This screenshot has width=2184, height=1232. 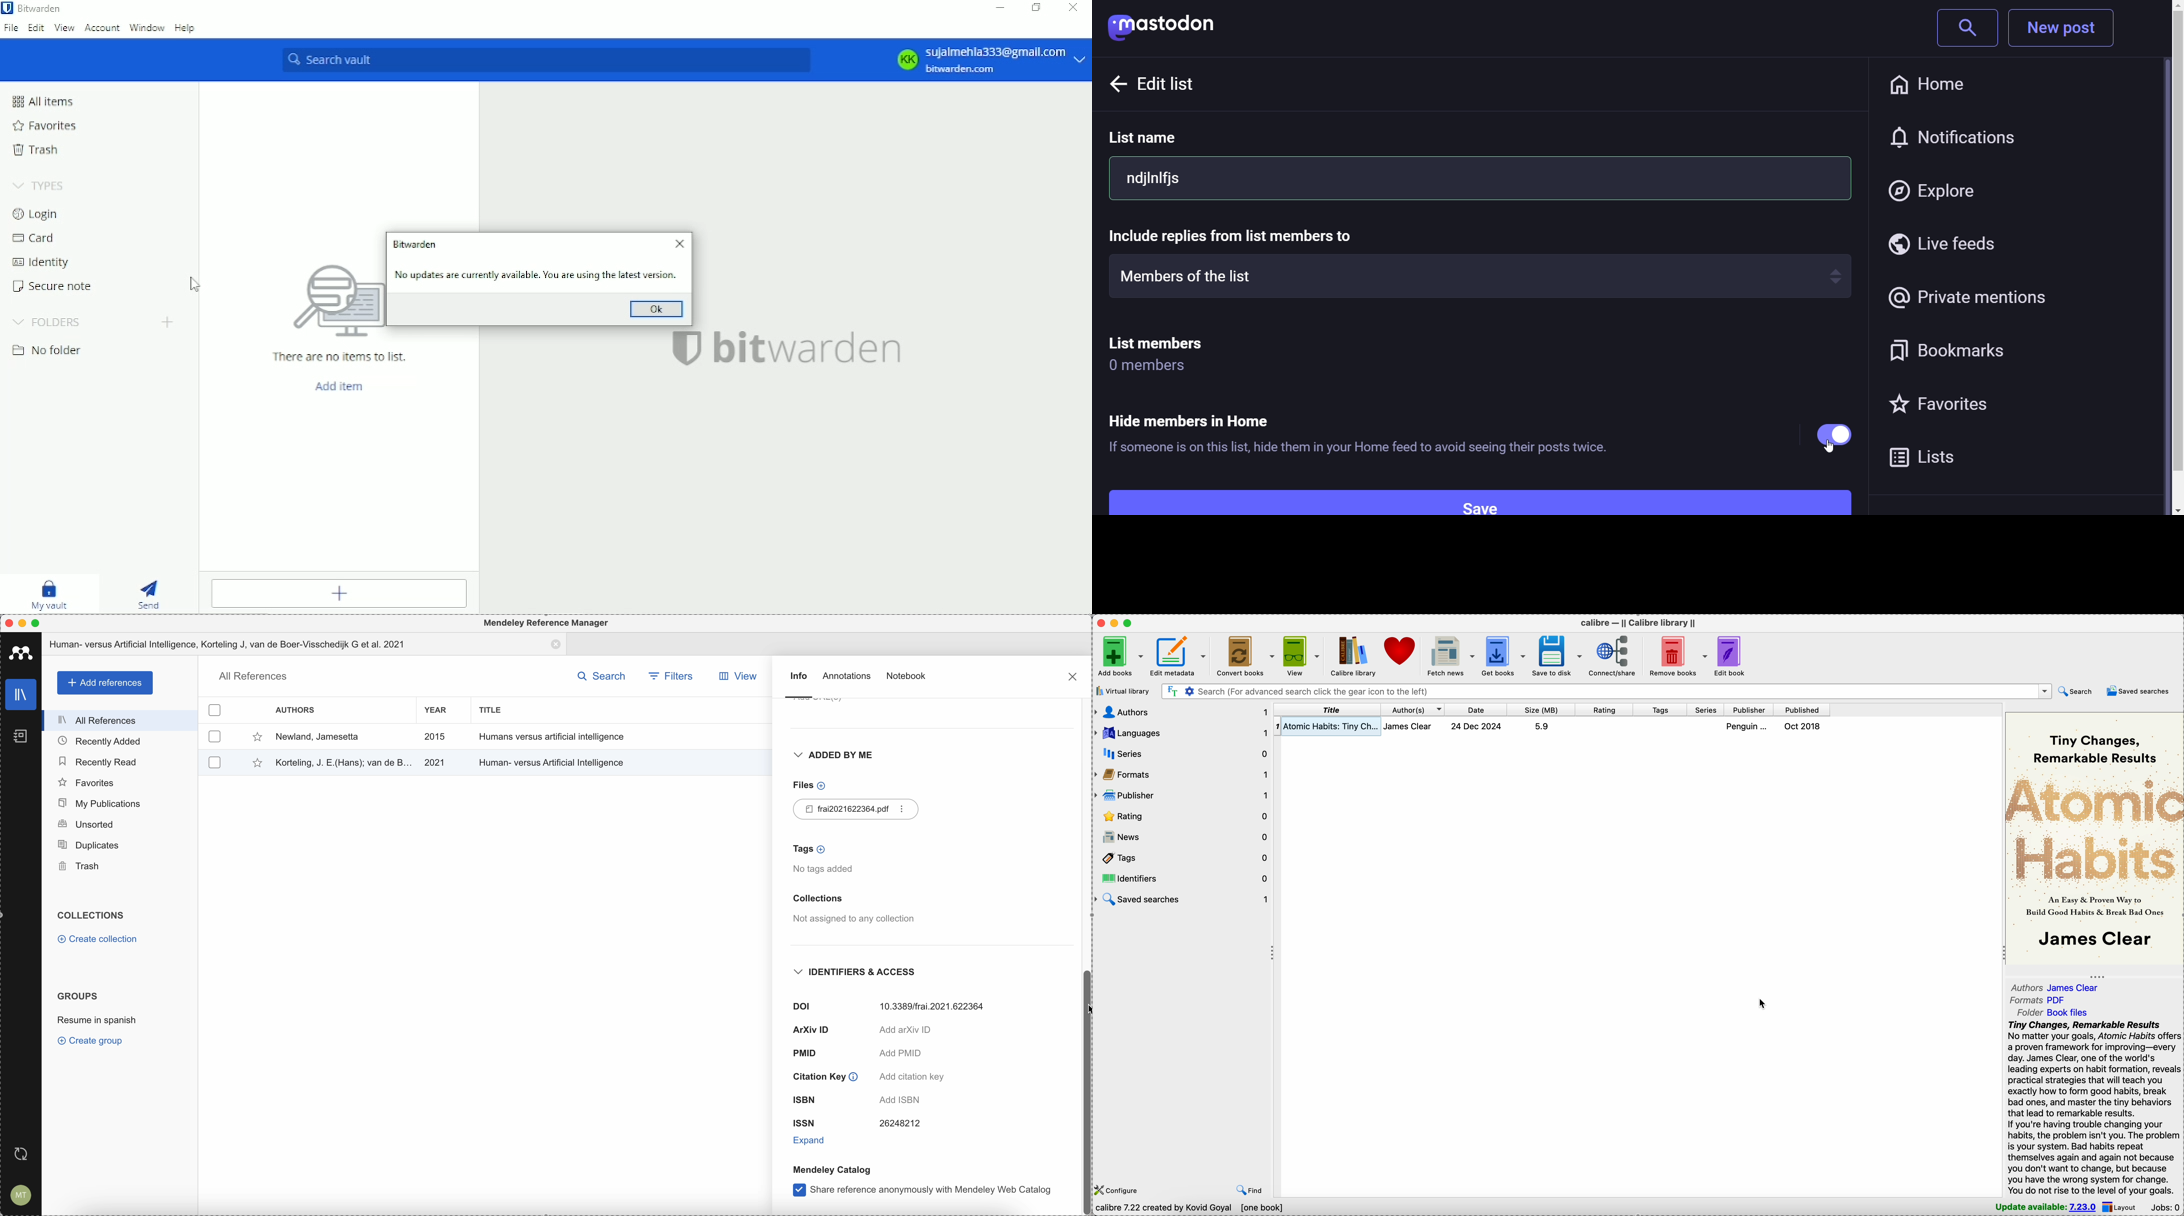 I want to click on Calibre - || calibre library ||, so click(x=1637, y=622).